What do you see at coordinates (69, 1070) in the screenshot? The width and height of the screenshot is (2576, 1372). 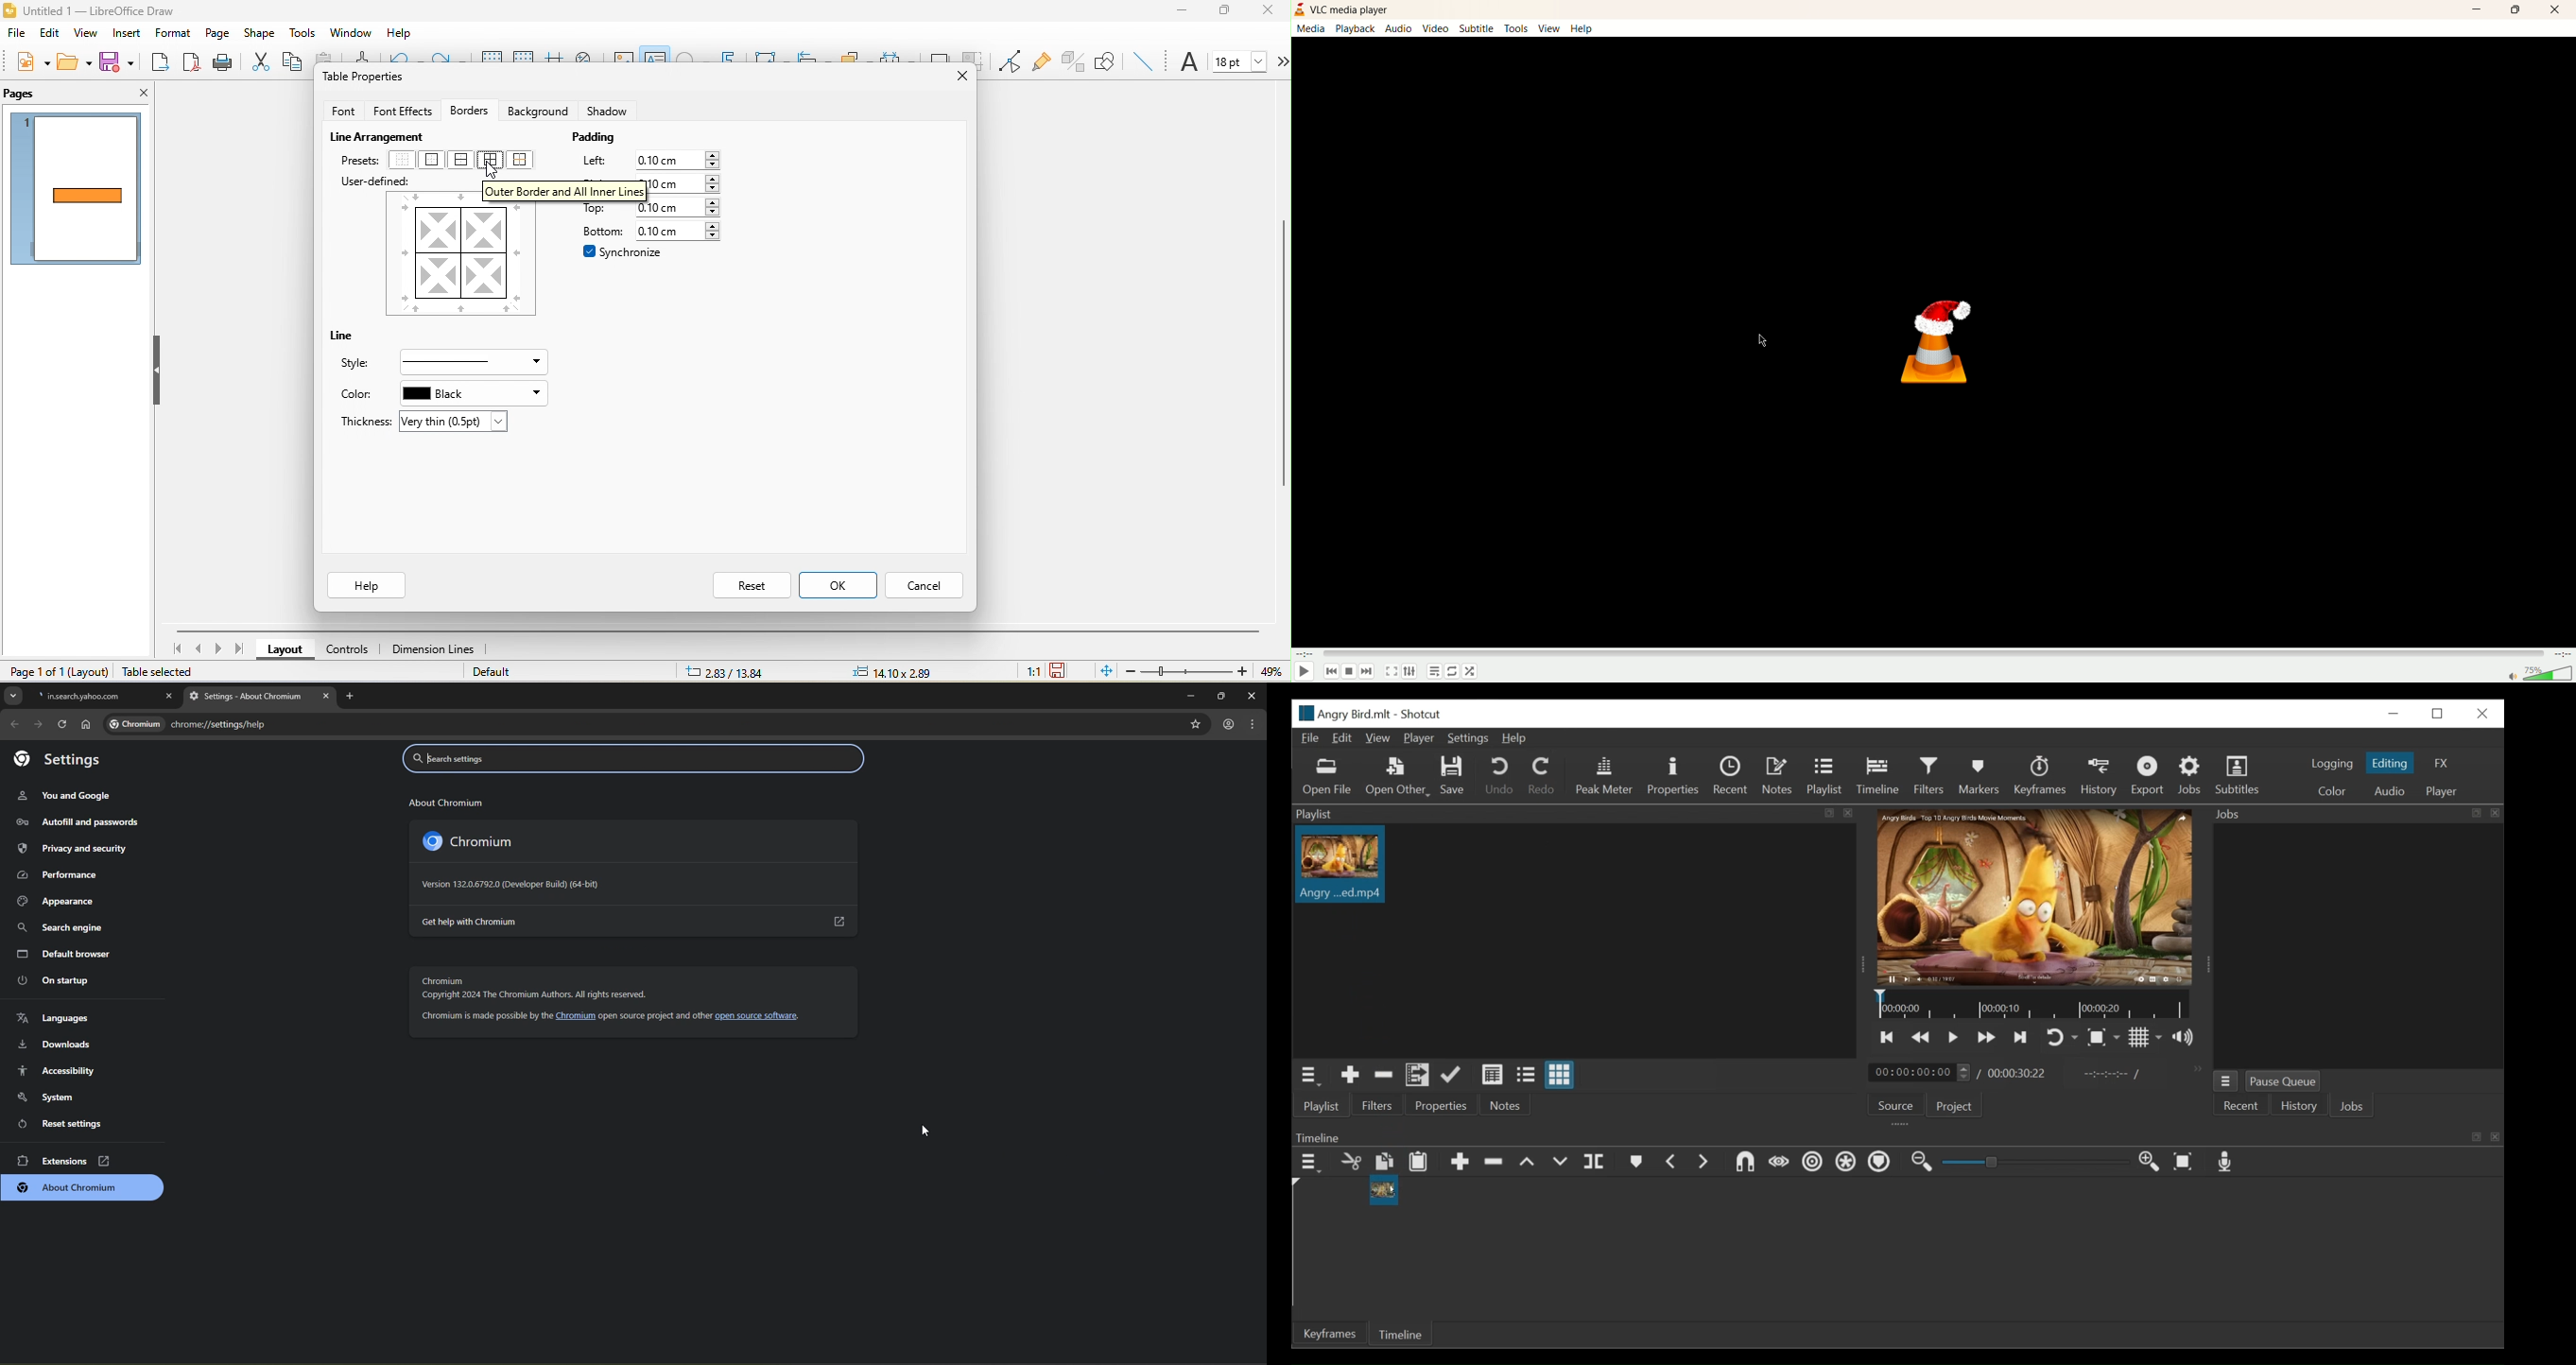 I see `Accessibility` at bounding box center [69, 1070].